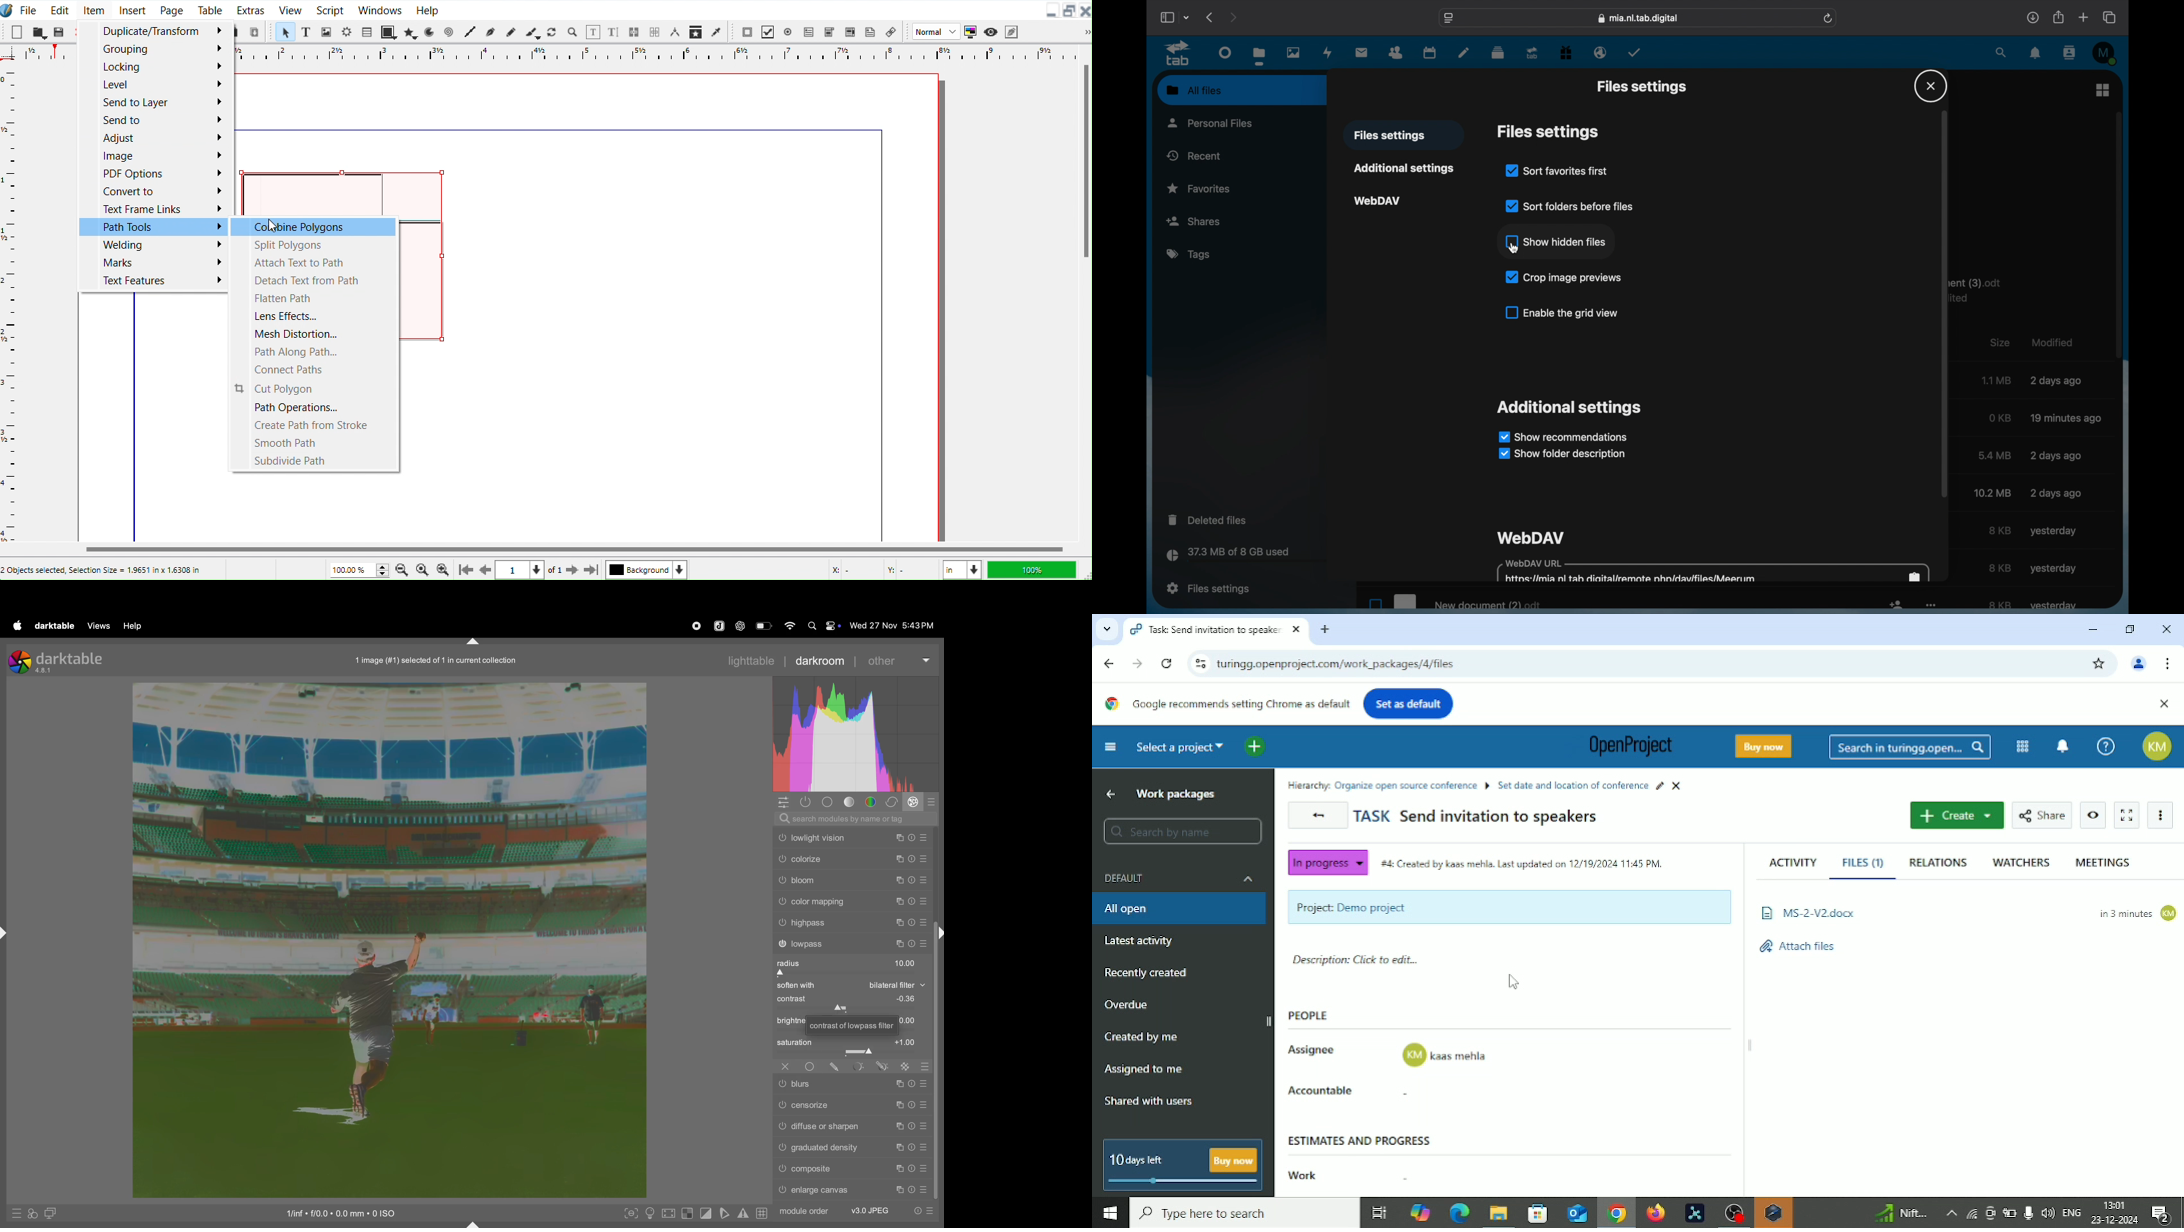 This screenshot has width=2184, height=1232. What do you see at coordinates (2055, 605) in the screenshot?
I see `yesterday` at bounding box center [2055, 605].